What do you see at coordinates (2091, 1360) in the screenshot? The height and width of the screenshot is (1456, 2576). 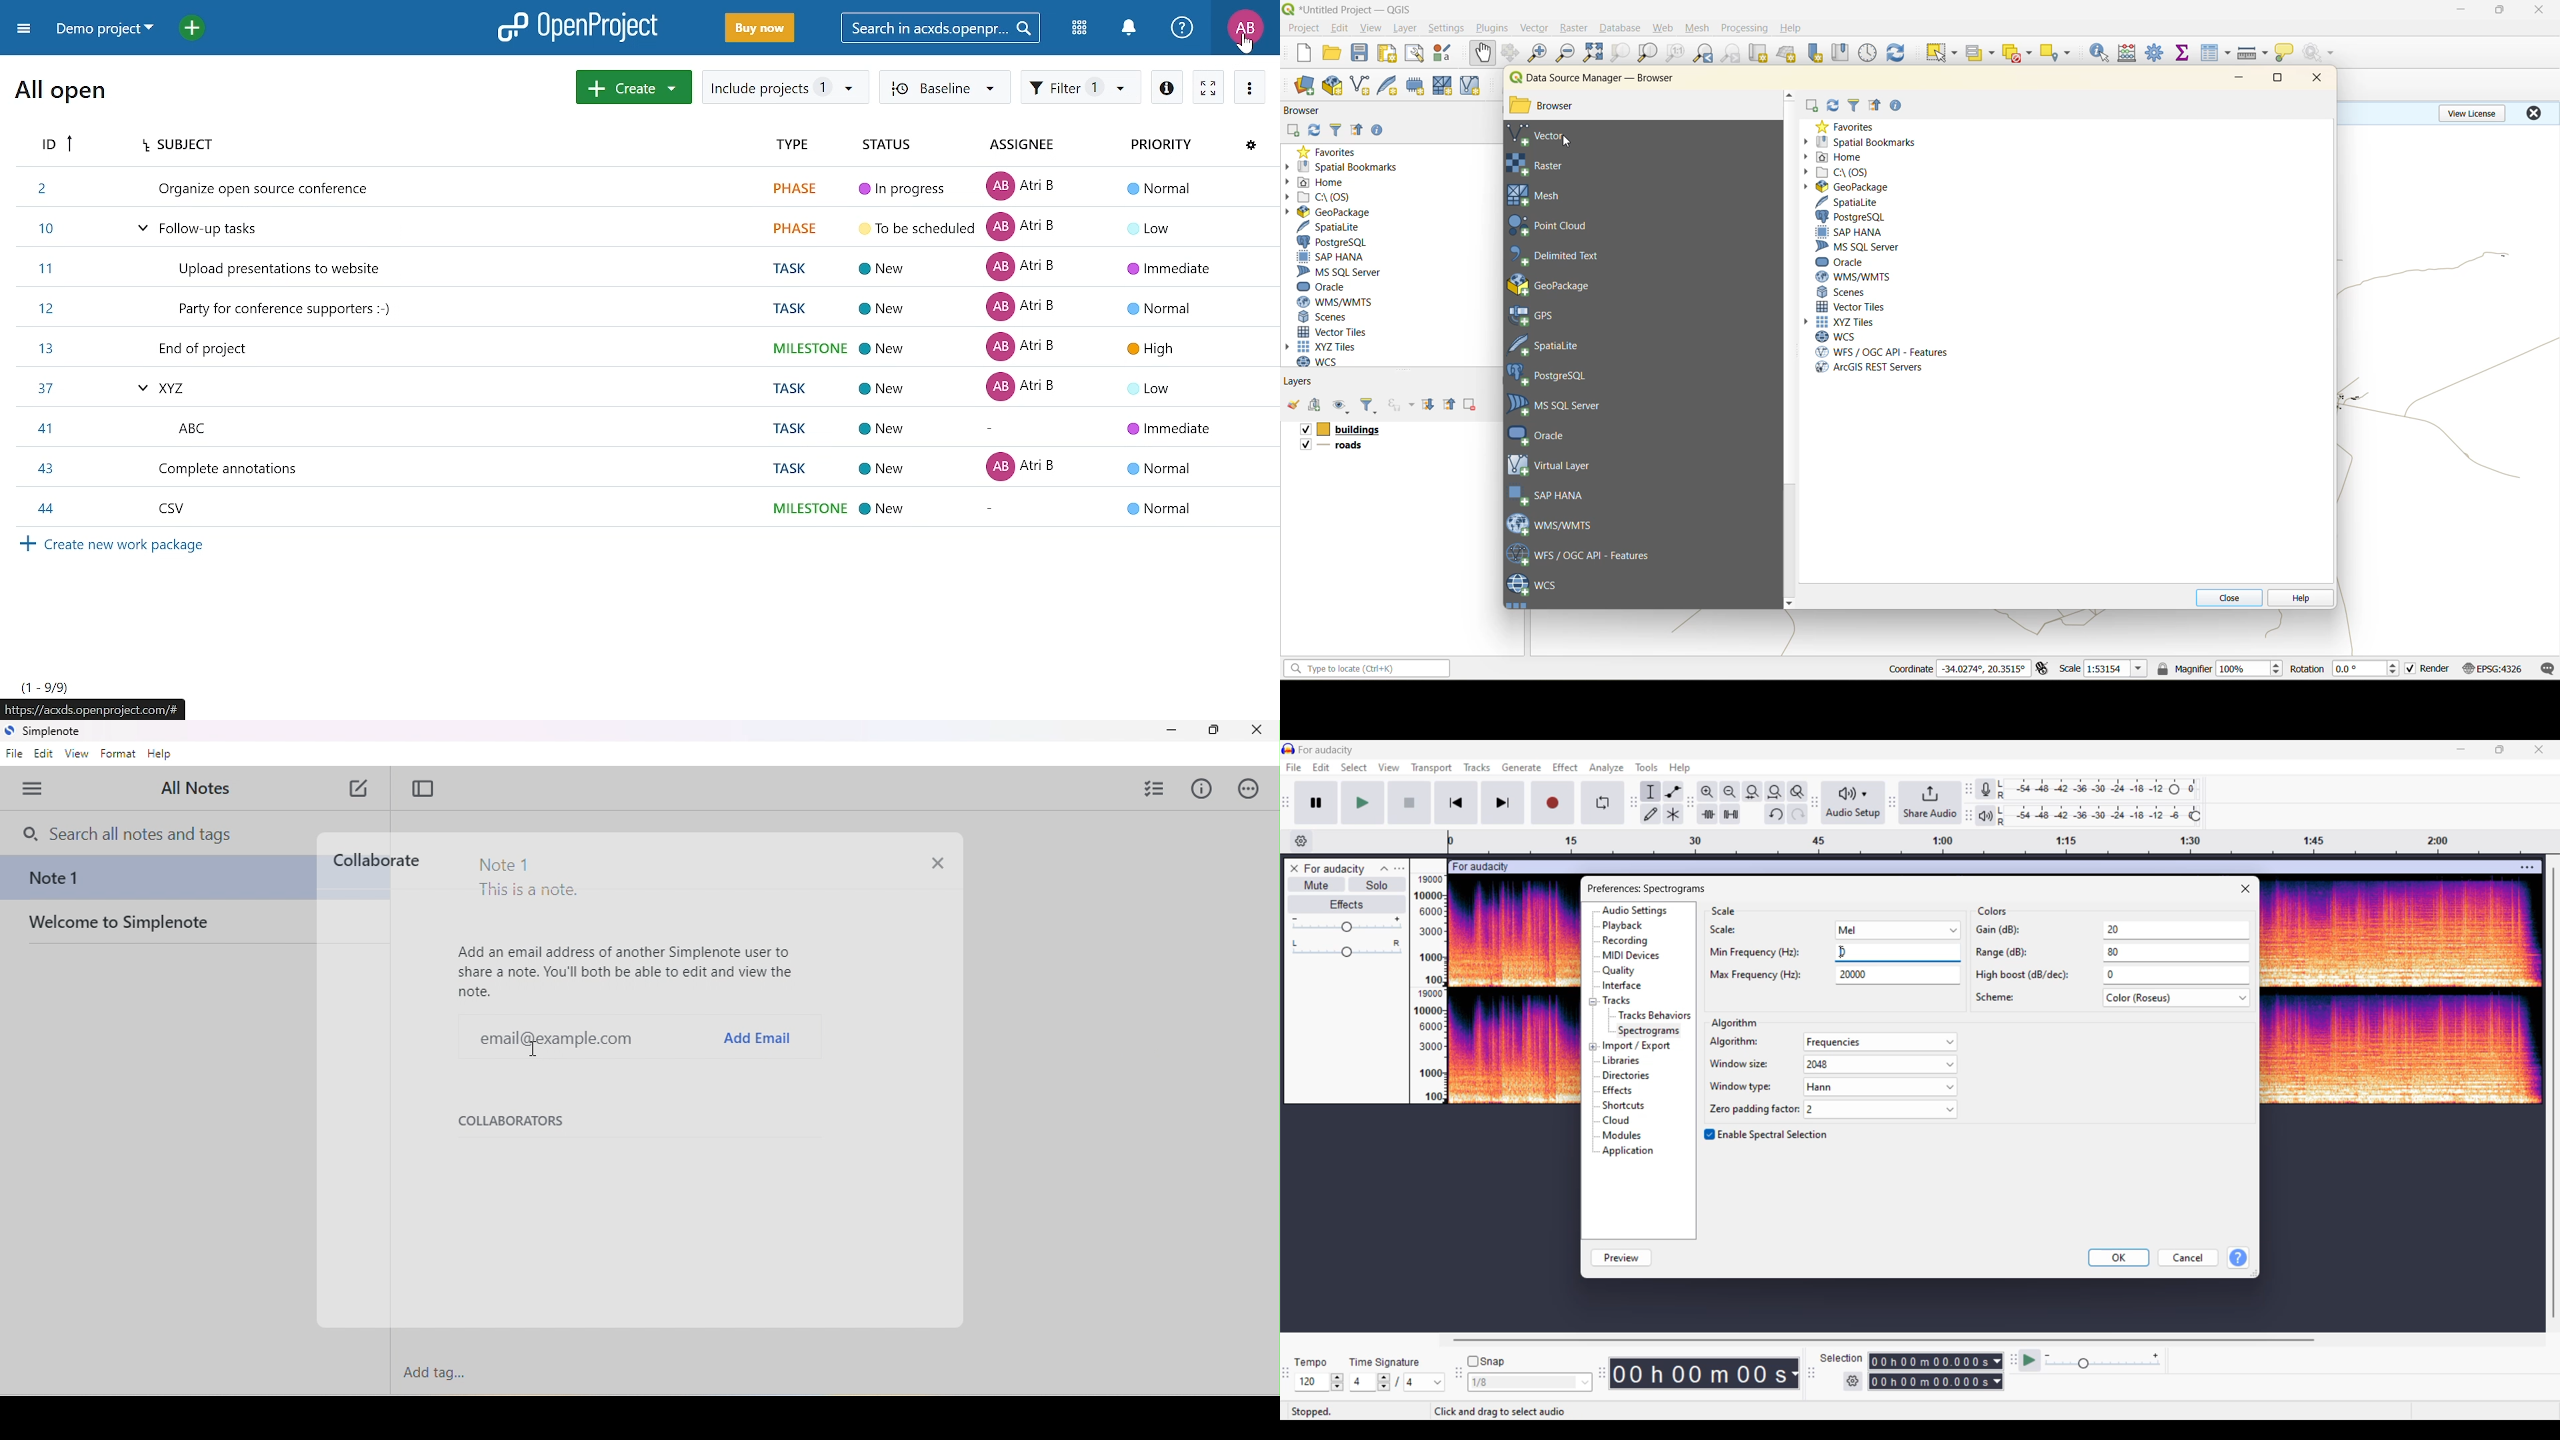 I see `Playback speed settings ` at bounding box center [2091, 1360].